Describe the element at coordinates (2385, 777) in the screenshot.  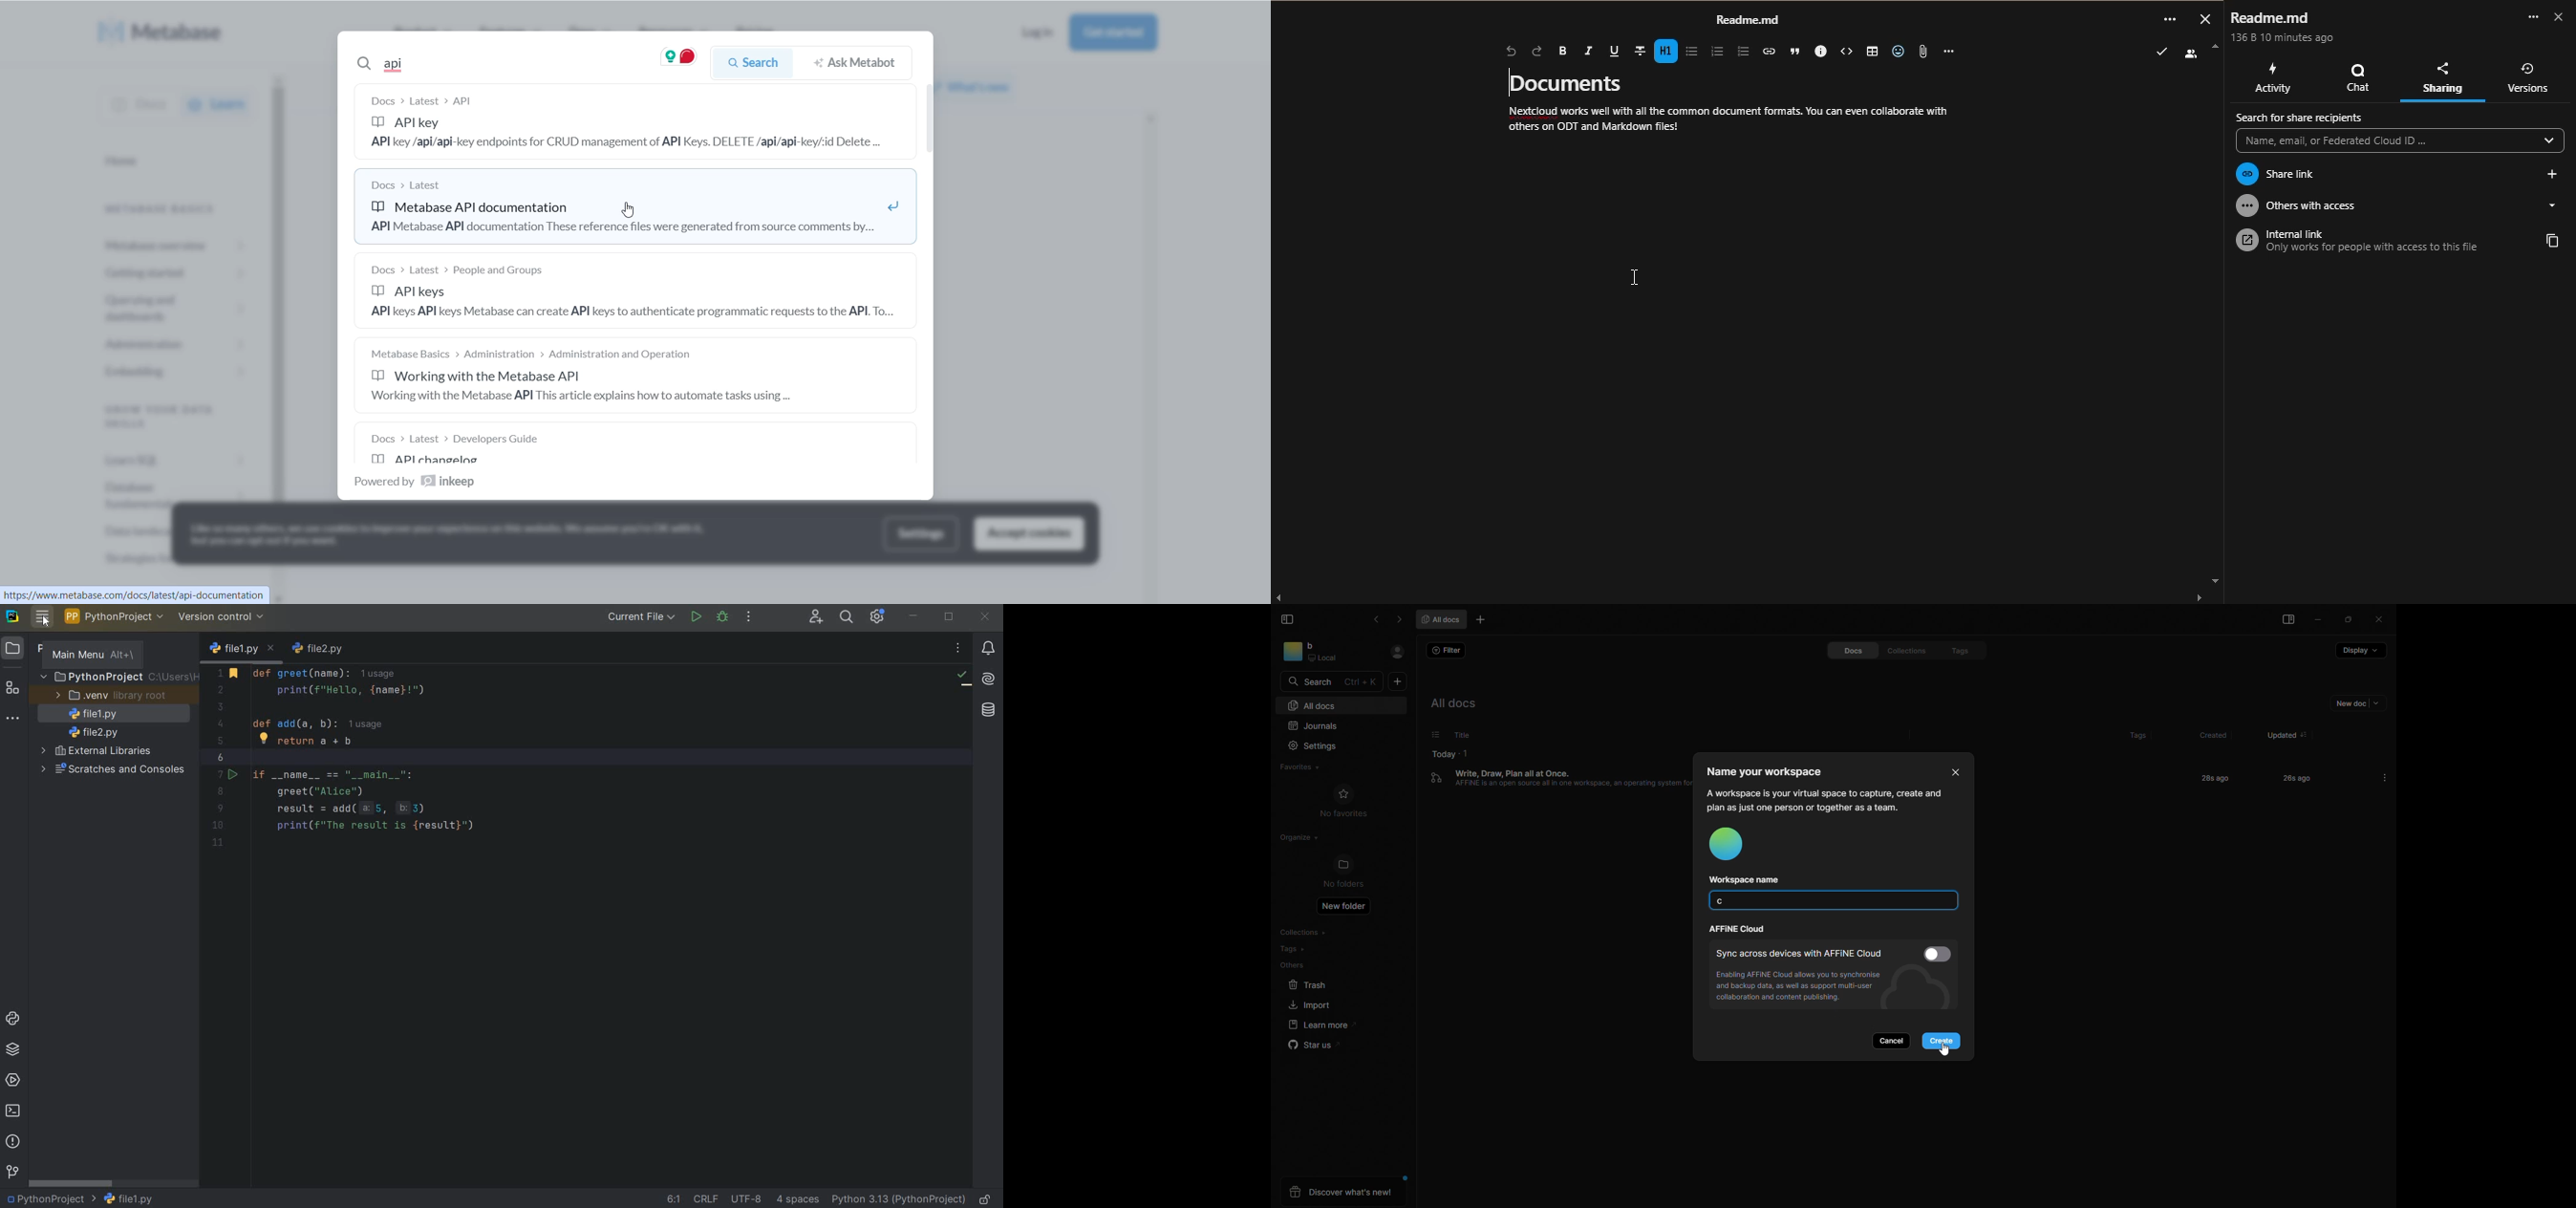
I see `more` at that location.